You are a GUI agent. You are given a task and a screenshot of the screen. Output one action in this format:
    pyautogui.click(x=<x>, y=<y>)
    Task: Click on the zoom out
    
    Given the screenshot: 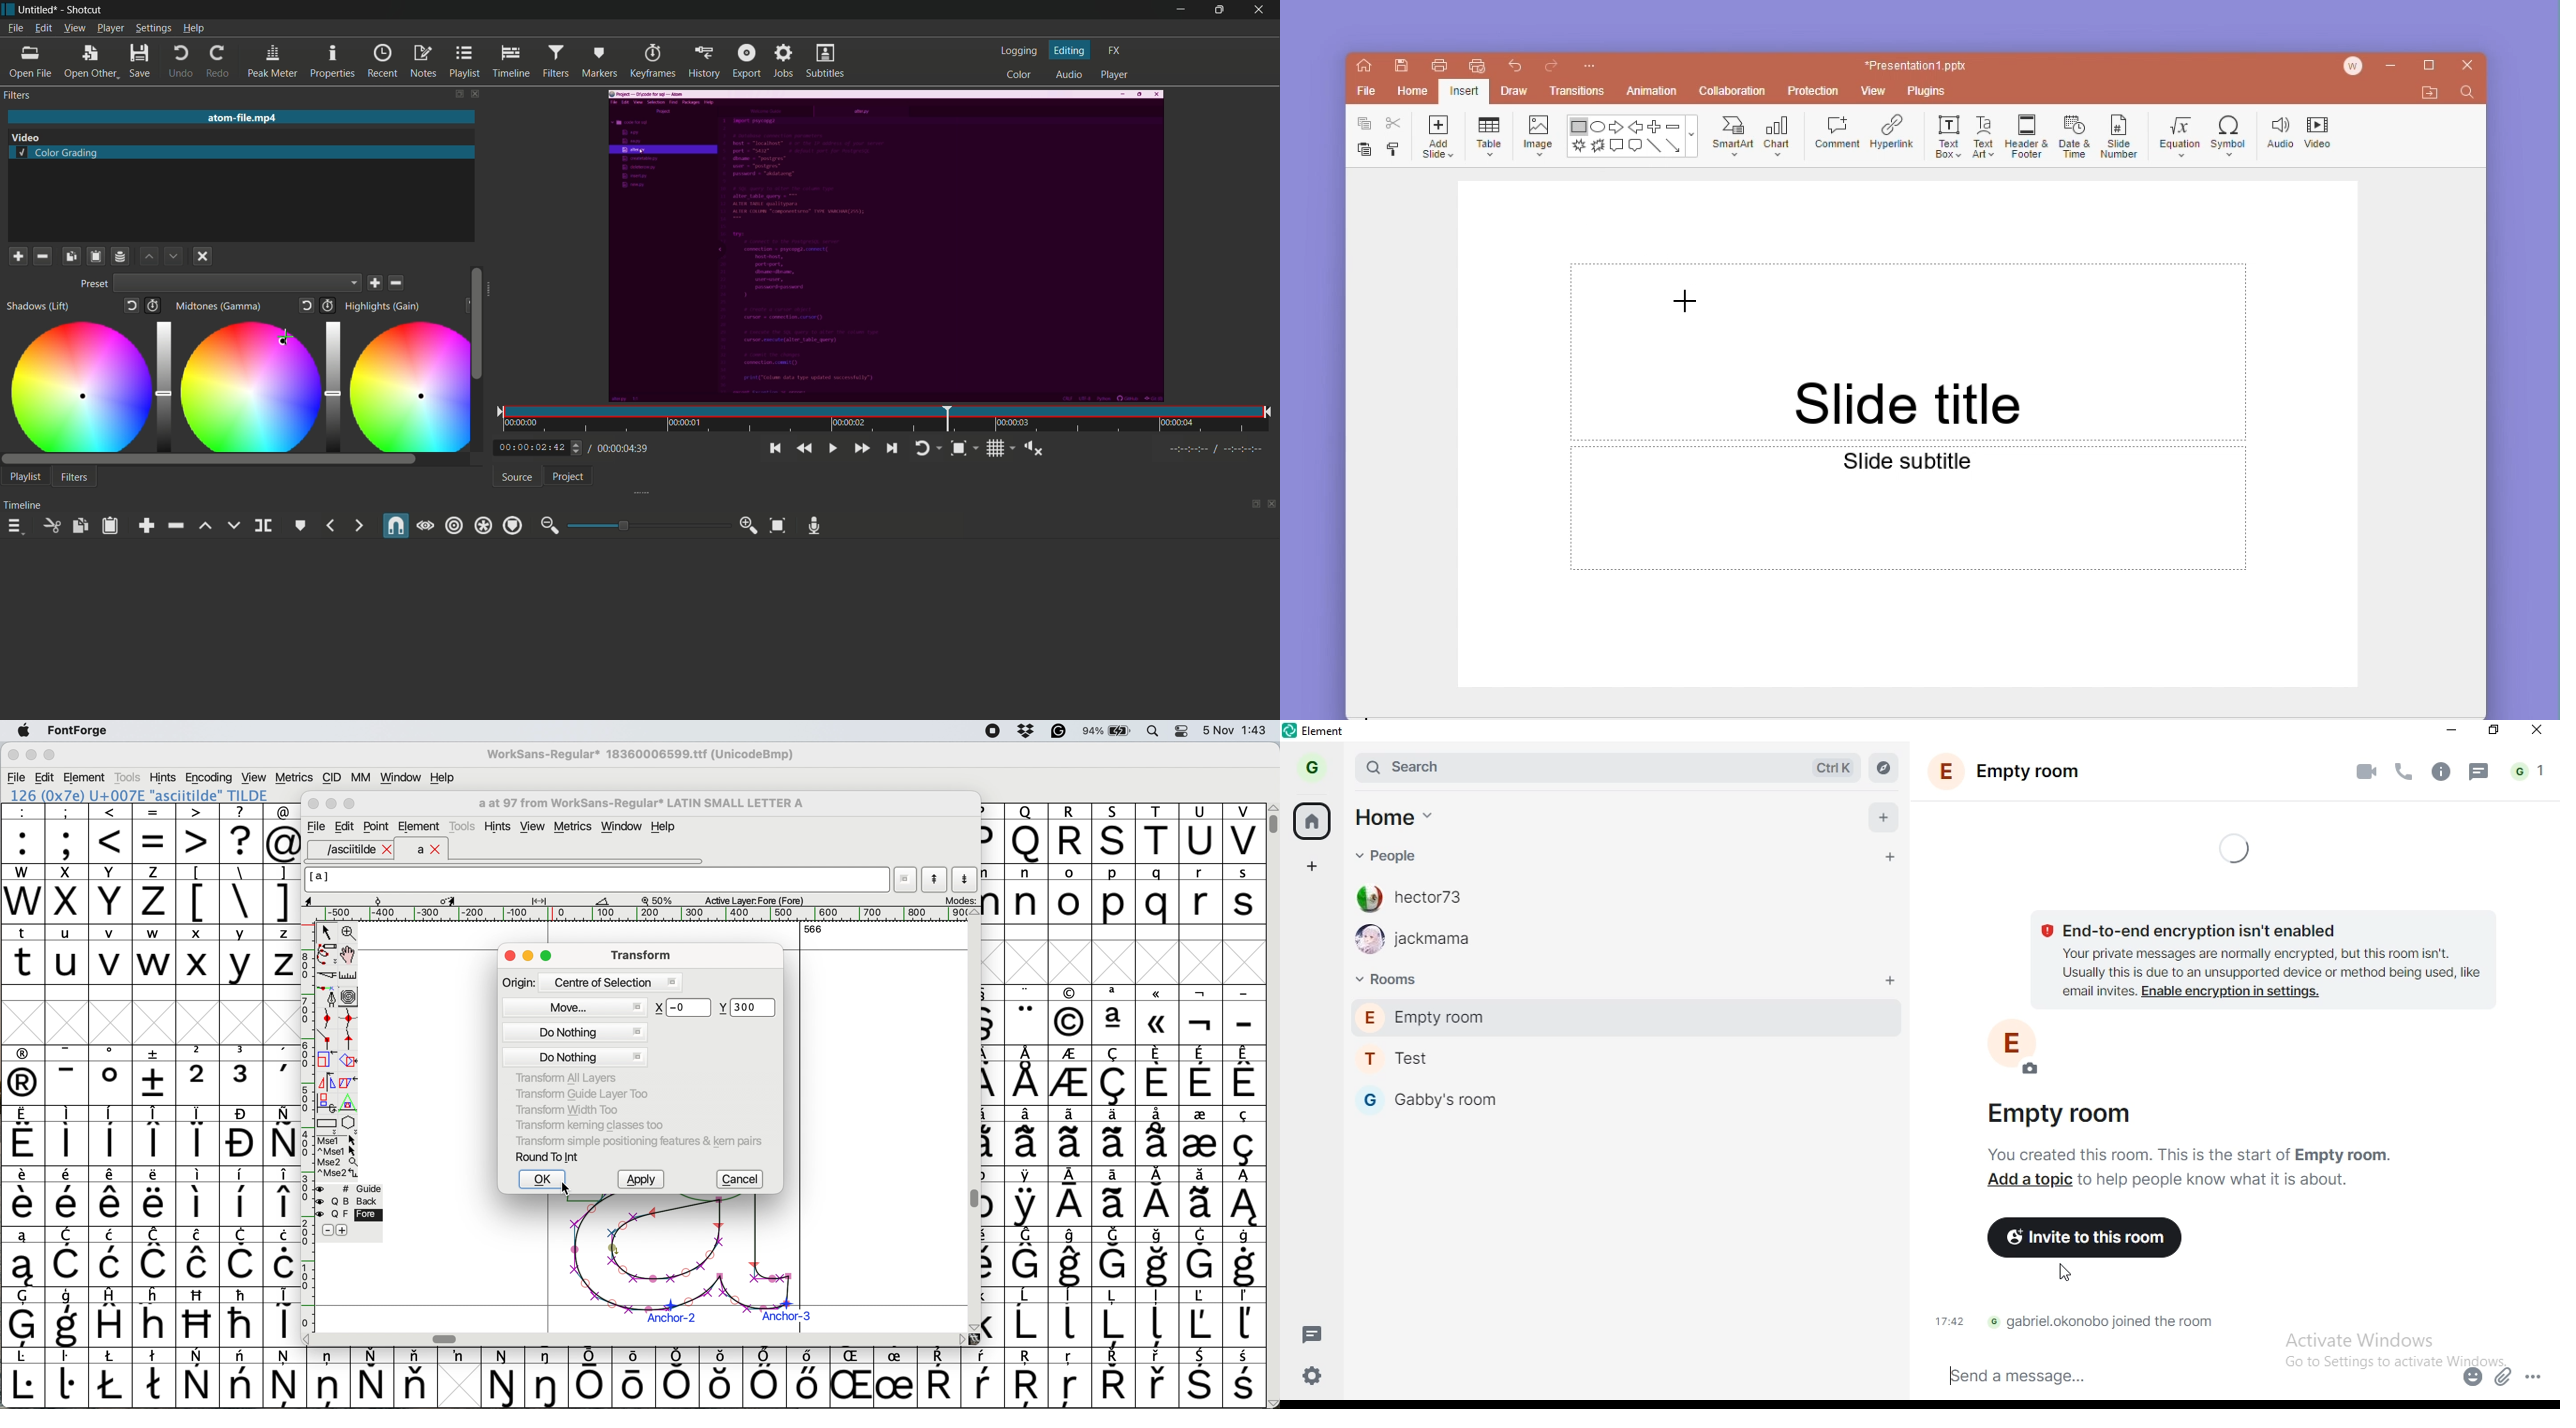 What is the action you would take?
    pyautogui.click(x=549, y=526)
    